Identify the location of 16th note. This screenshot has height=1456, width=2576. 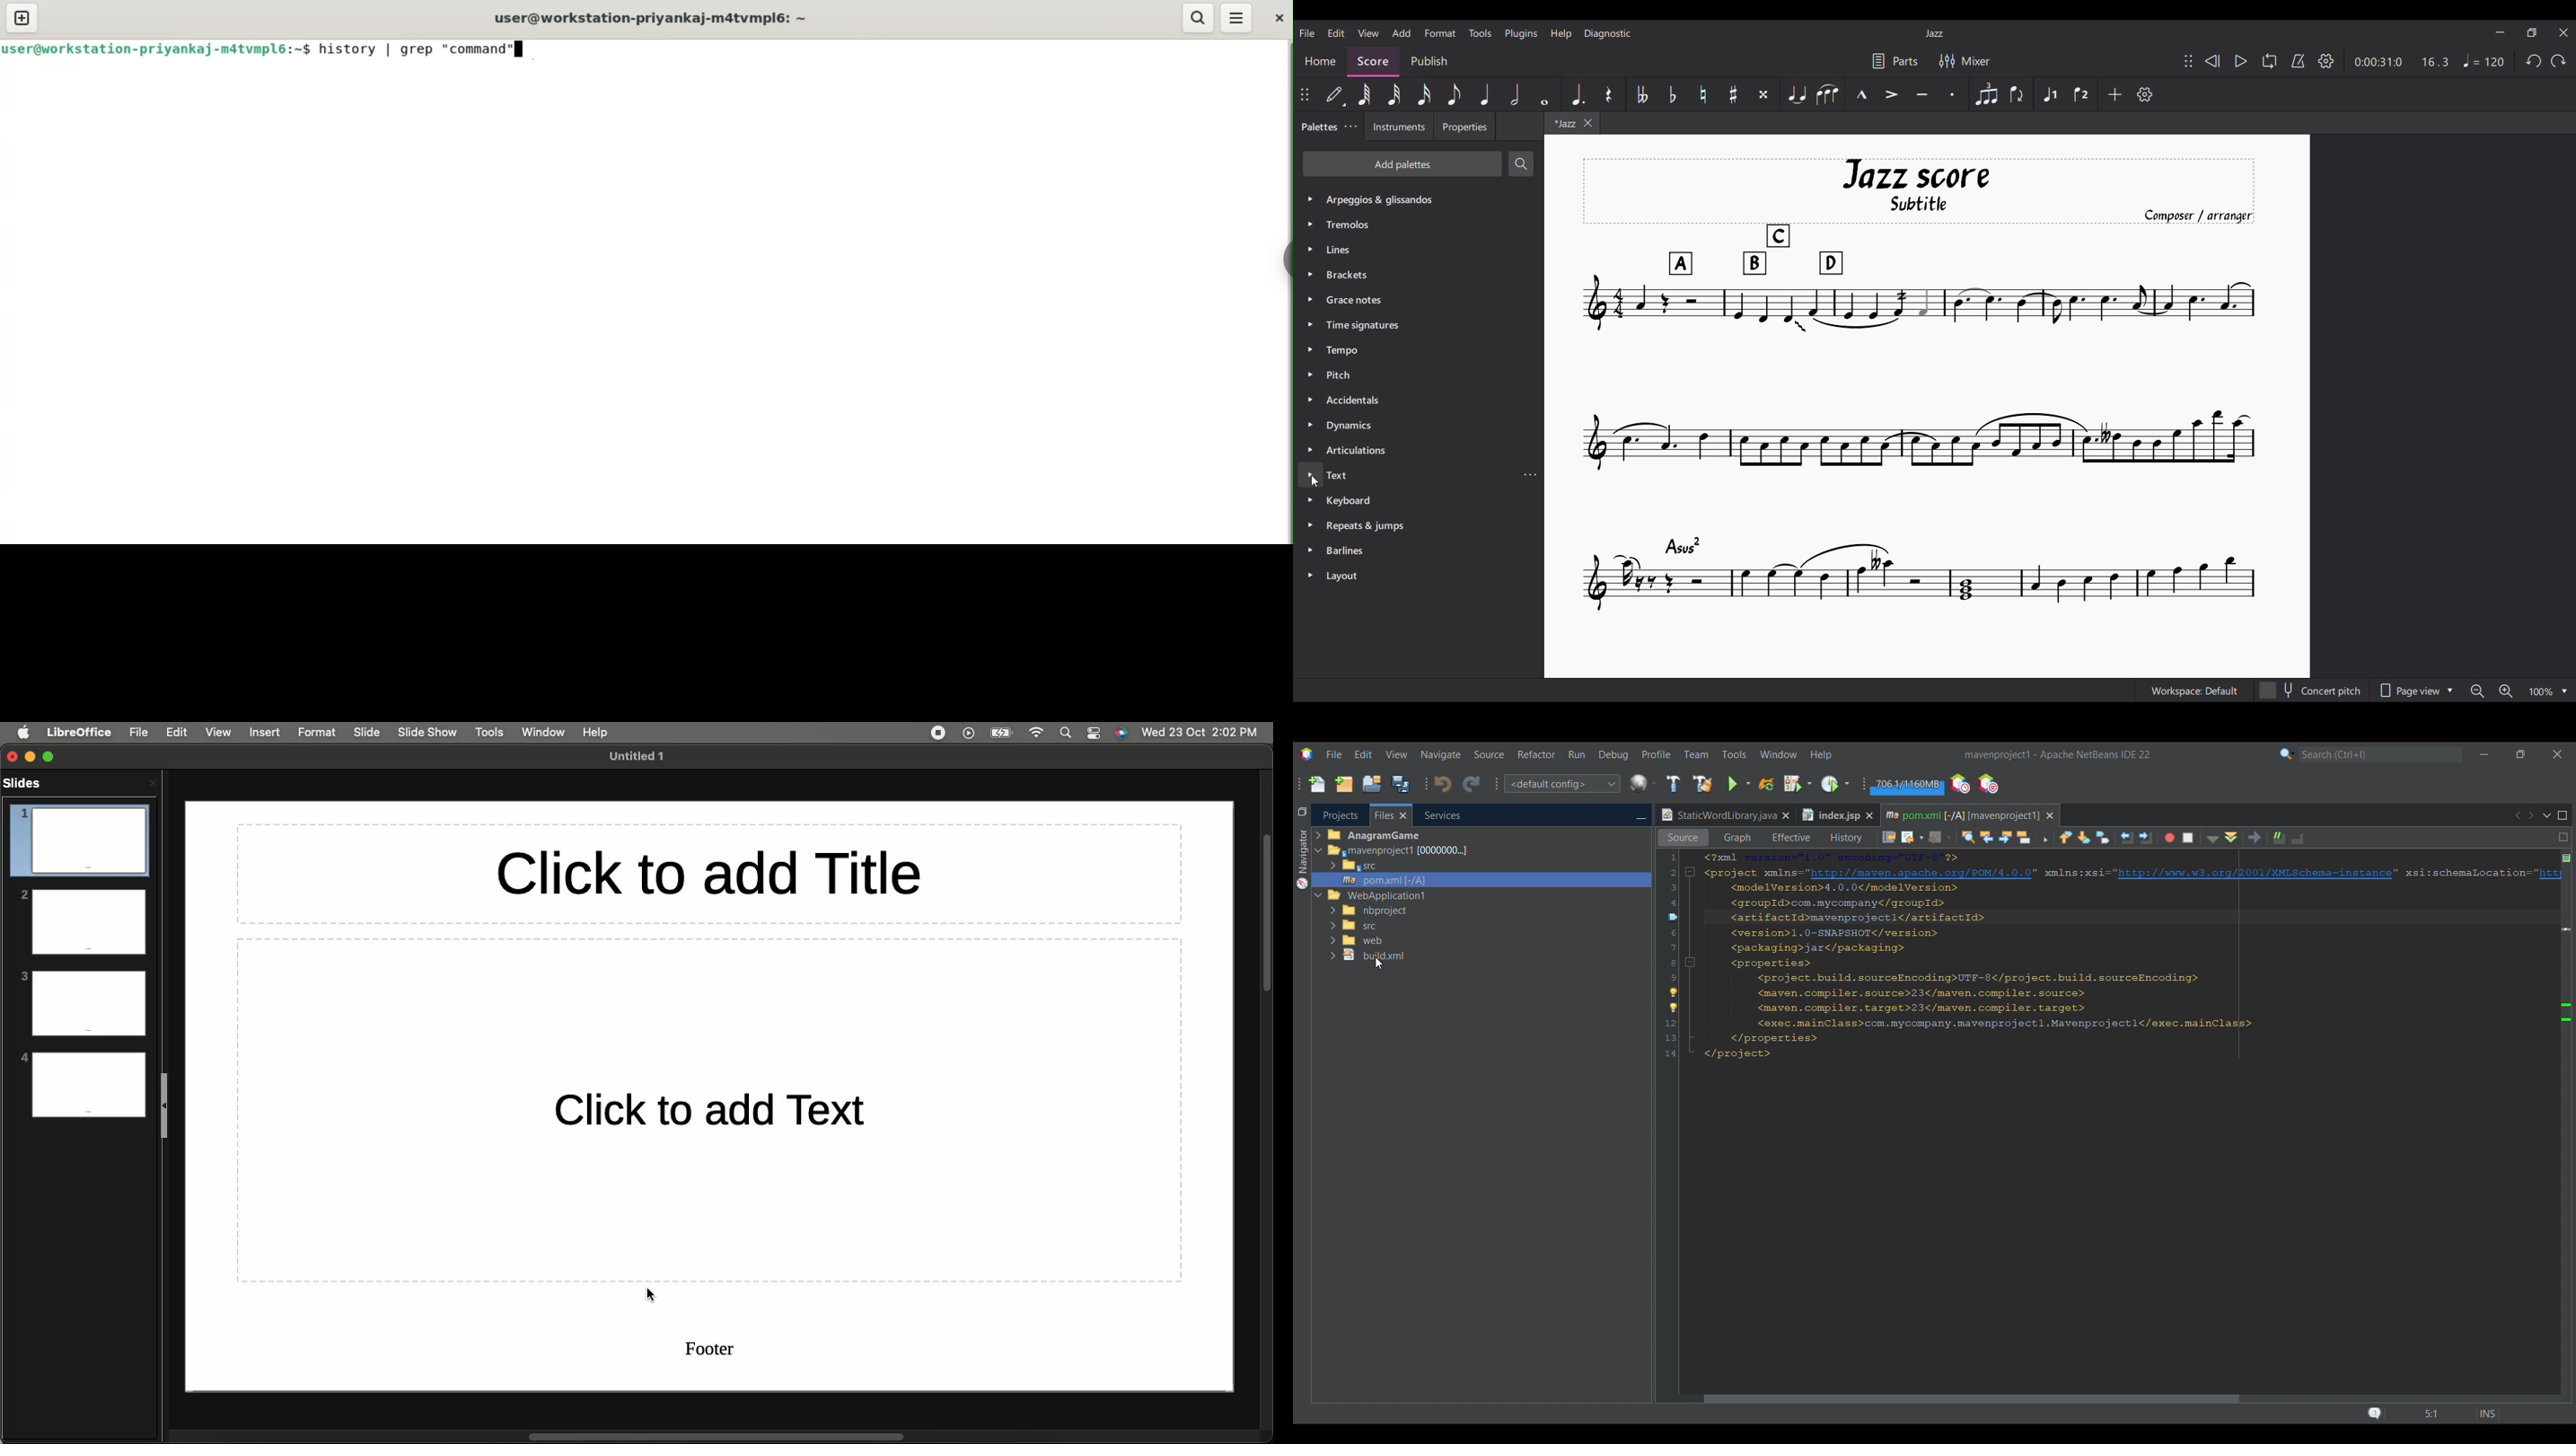
(1424, 94).